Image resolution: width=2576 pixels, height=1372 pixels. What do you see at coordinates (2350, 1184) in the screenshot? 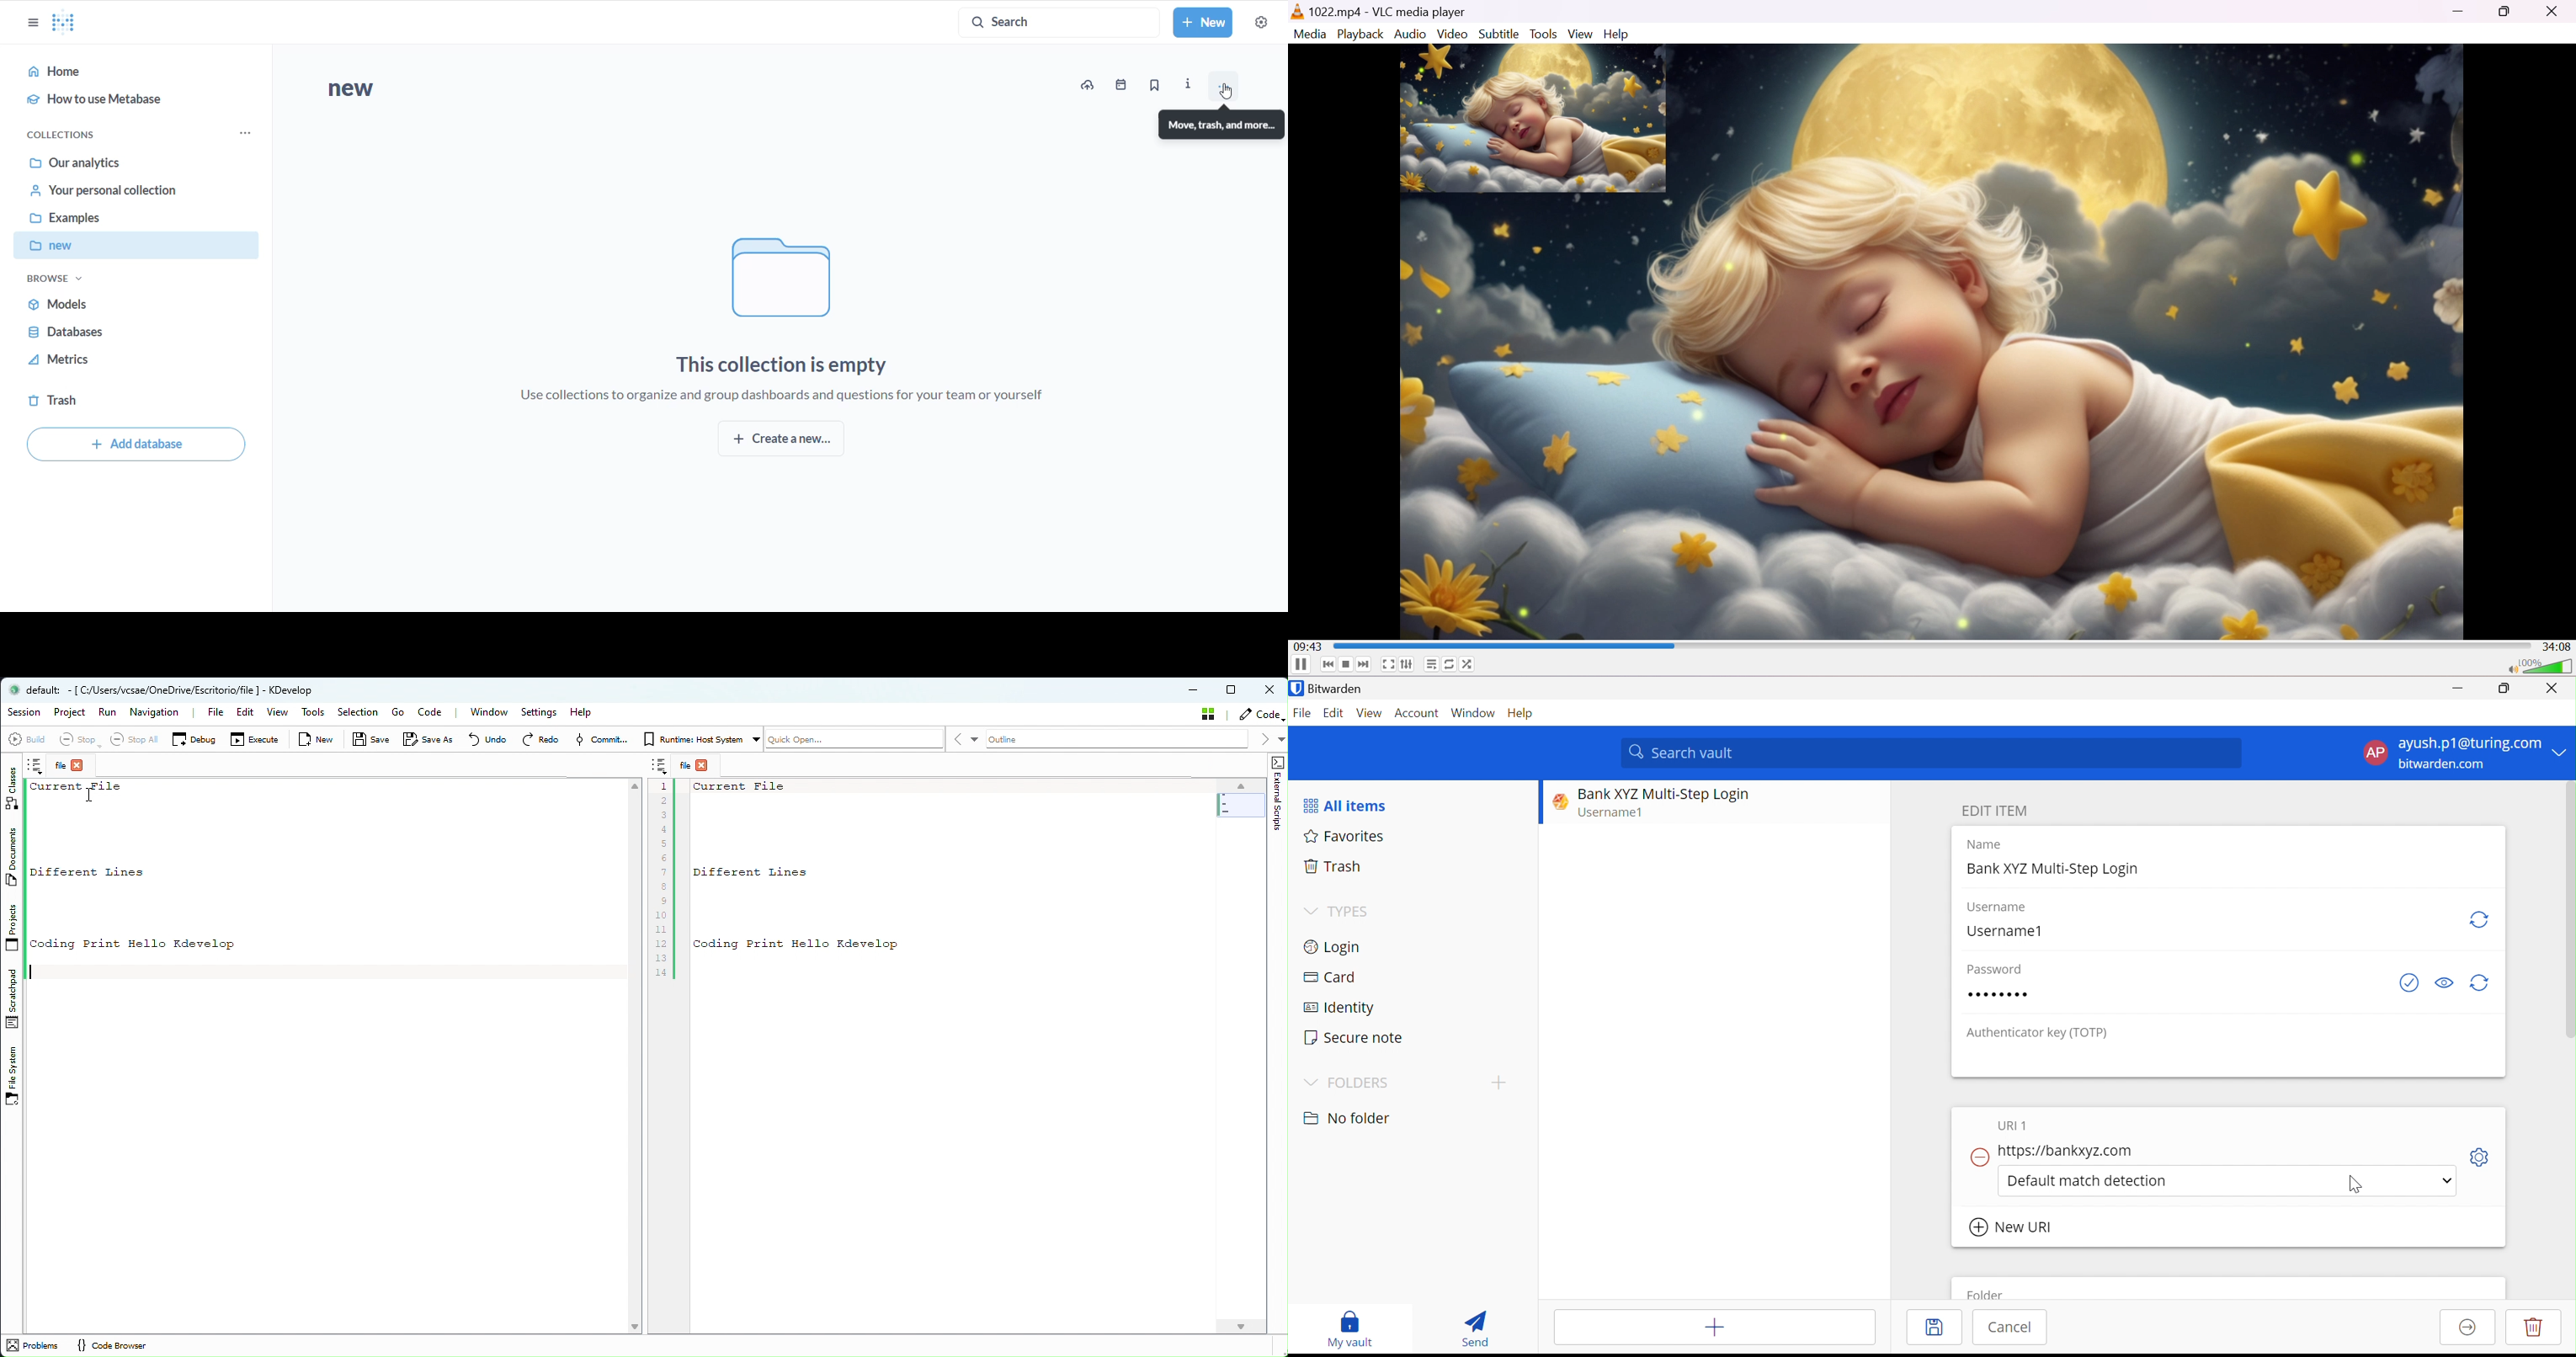
I see `Cursor` at bounding box center [2350, 1184].